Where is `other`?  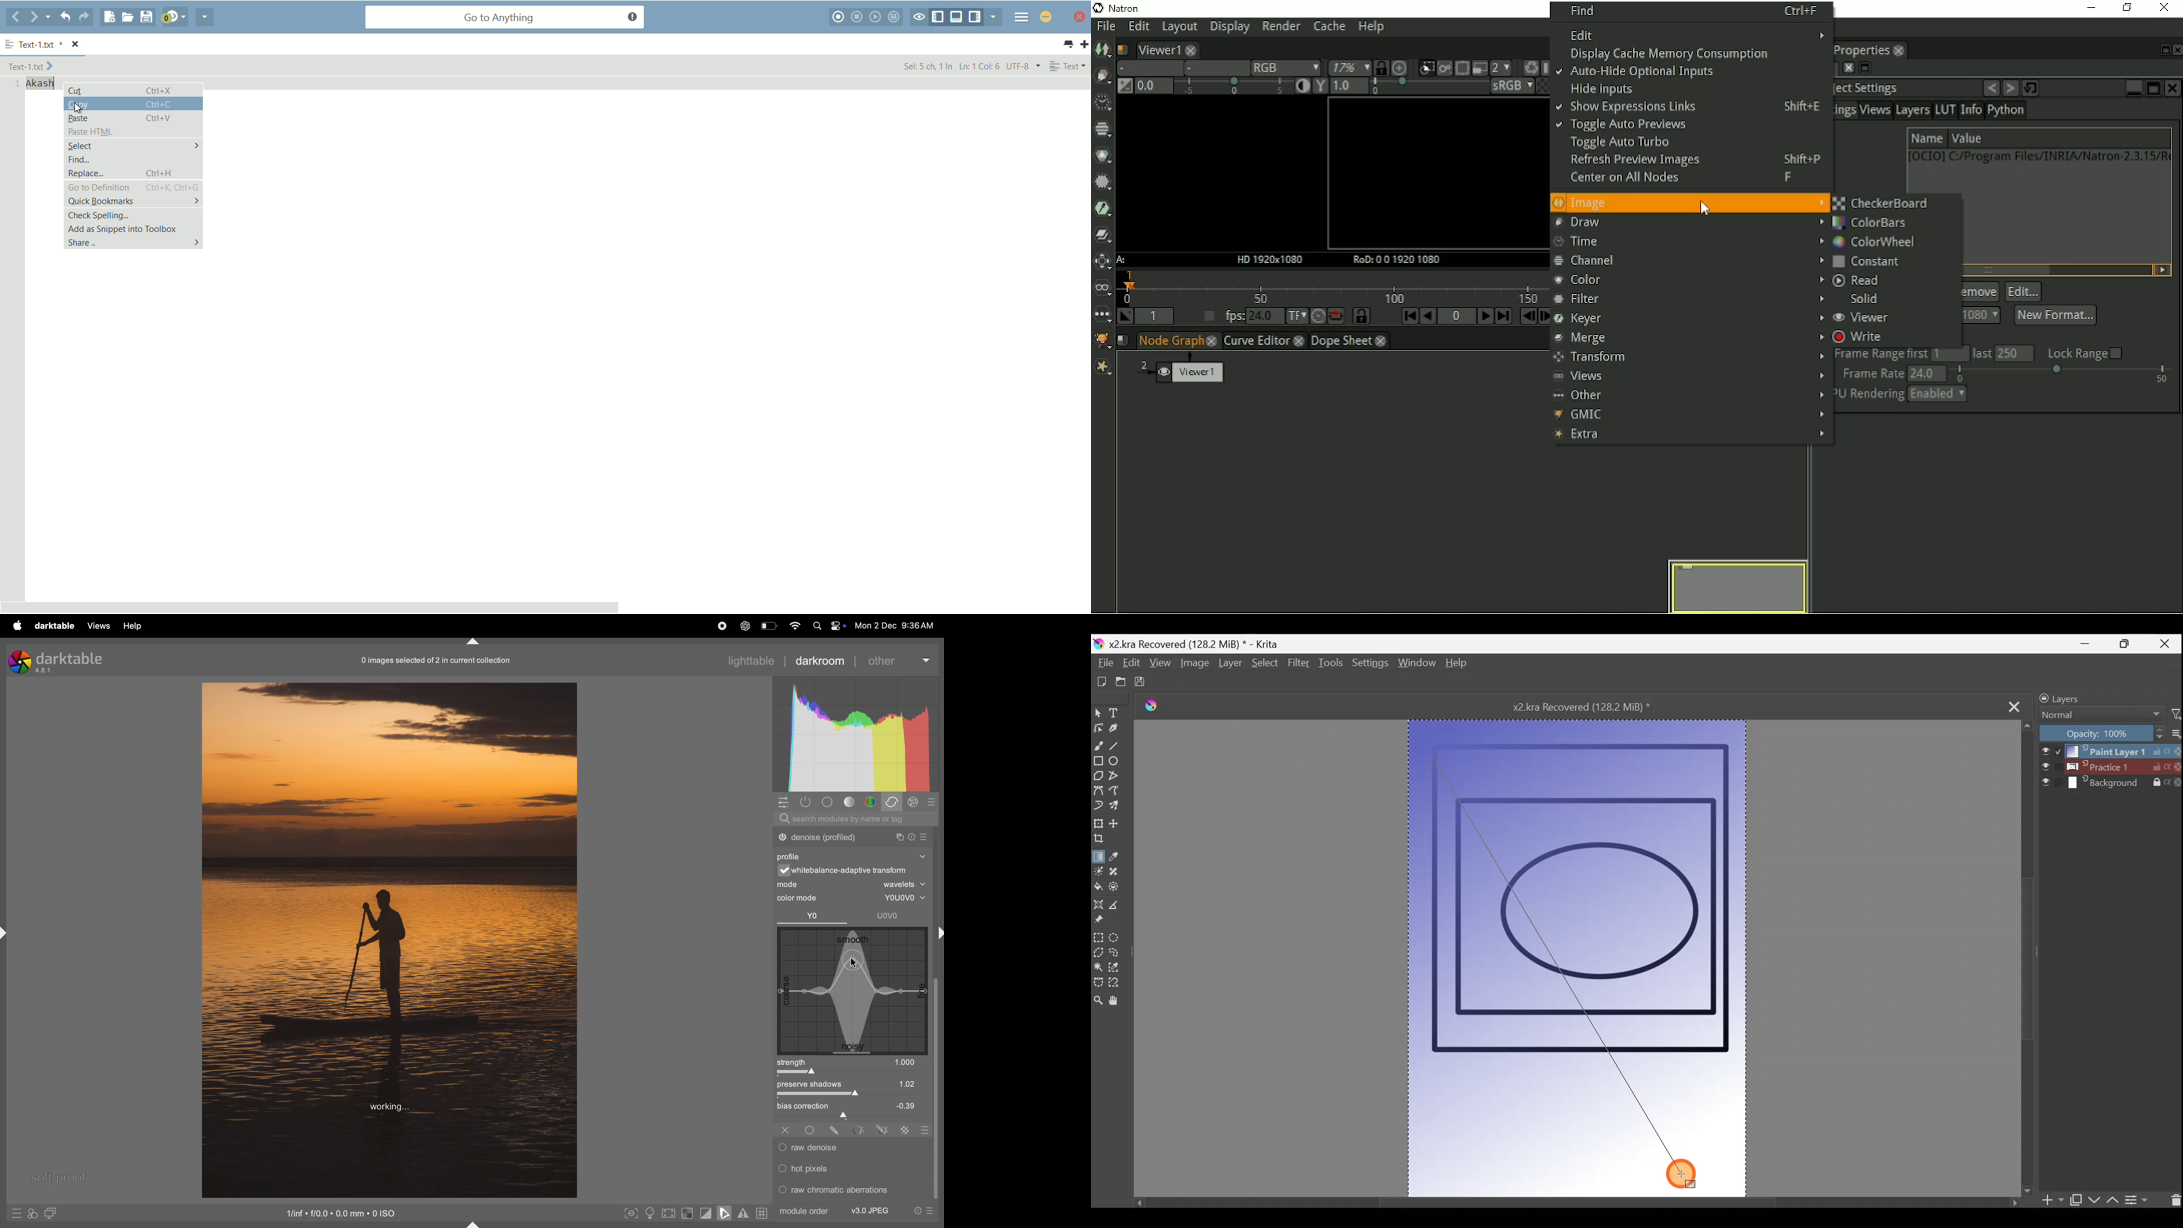 other is located at coordinates (901, 658).